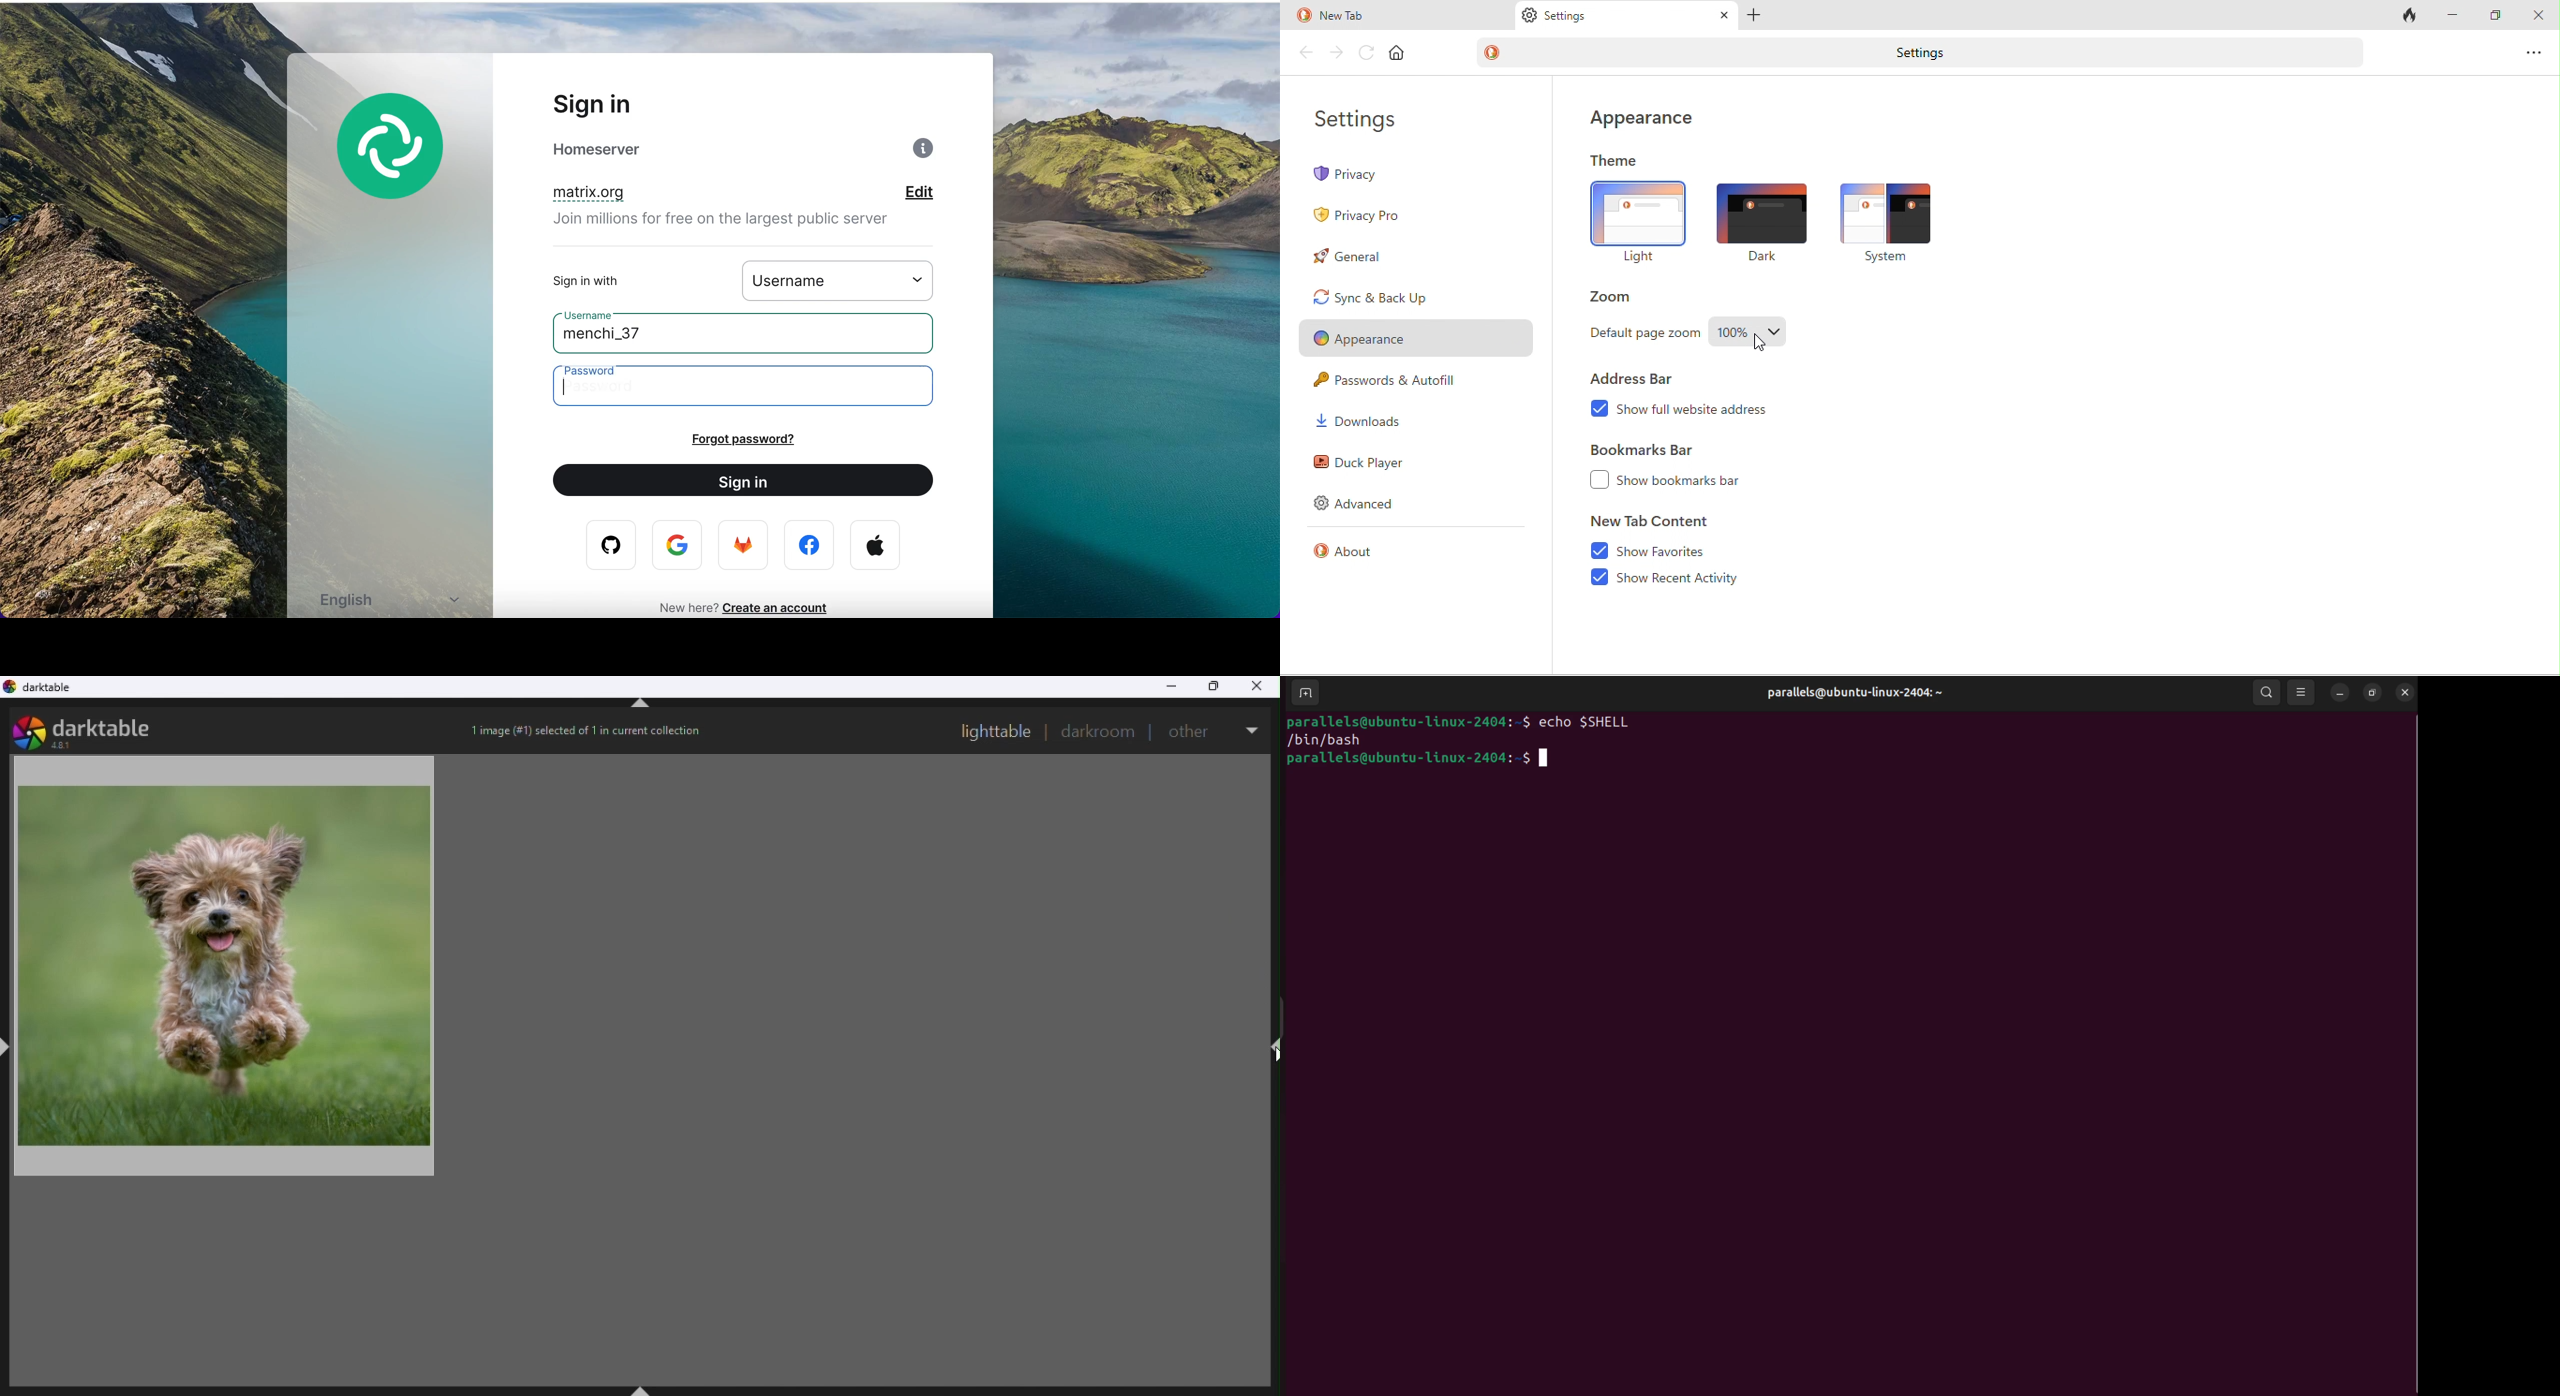 The image size is (2576, 1400). I want to click on sign in, so click(752, 482).